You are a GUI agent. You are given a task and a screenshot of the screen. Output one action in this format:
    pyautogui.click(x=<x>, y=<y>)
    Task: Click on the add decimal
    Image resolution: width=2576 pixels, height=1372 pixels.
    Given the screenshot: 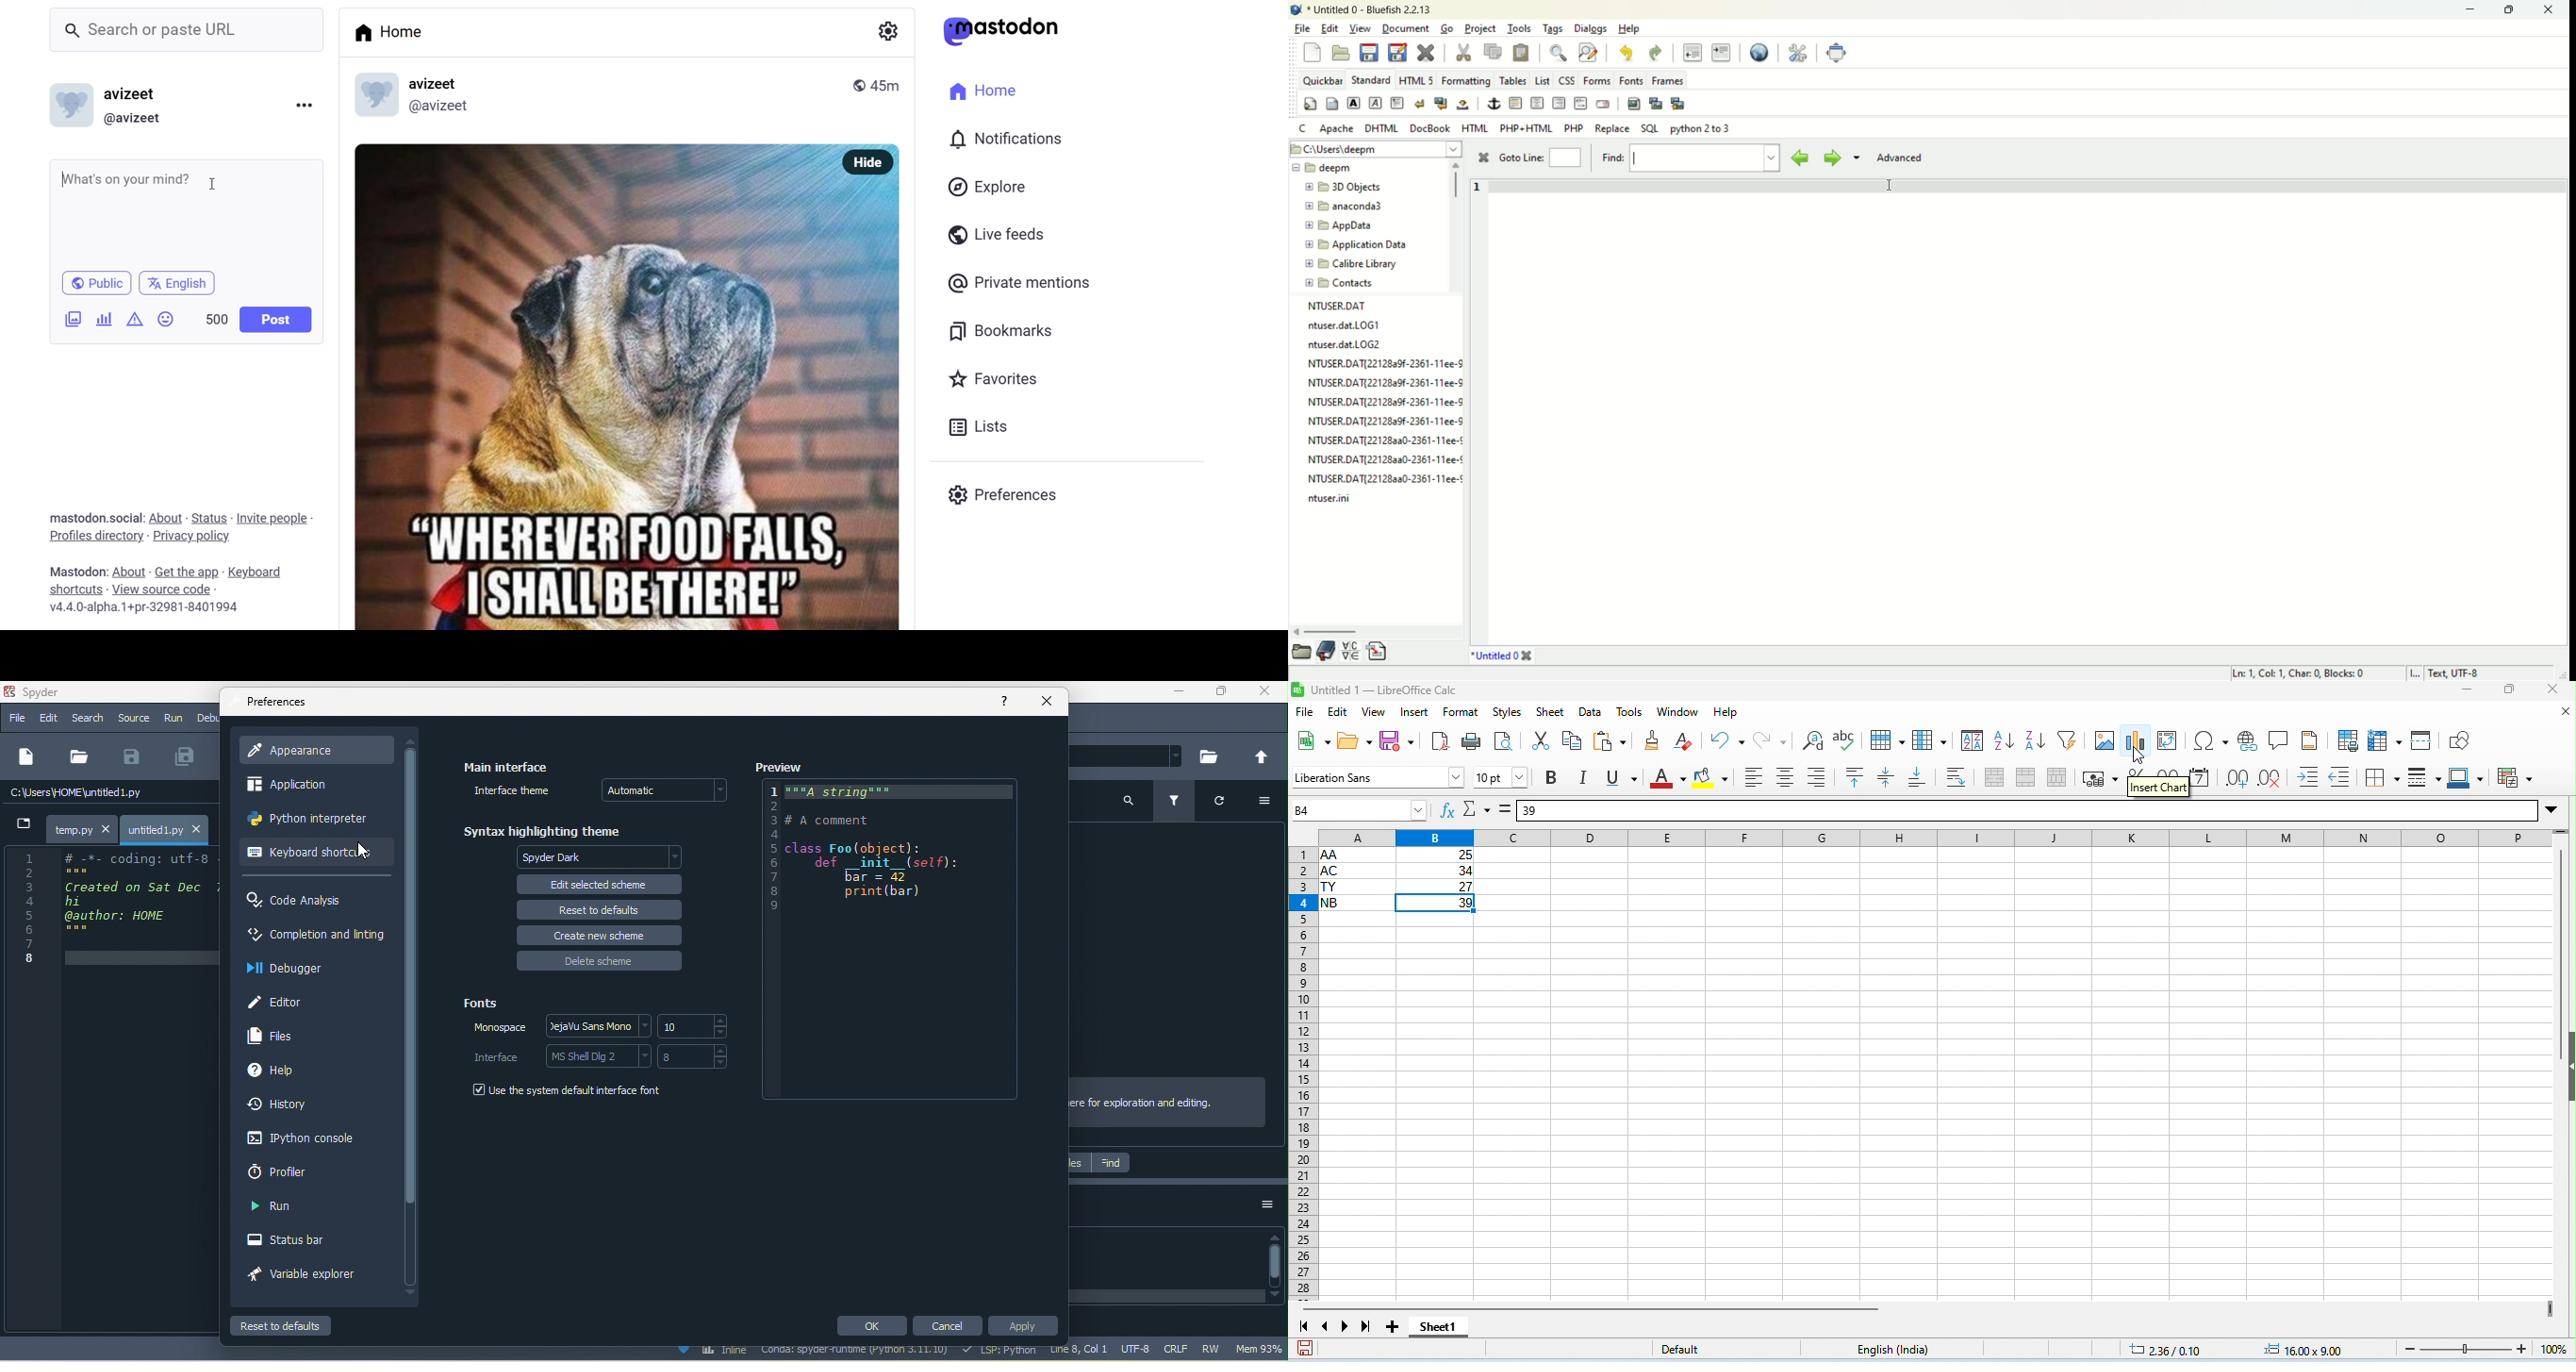 What is the action you would take?
    pyautogui.click(x=2237, y=780)
    